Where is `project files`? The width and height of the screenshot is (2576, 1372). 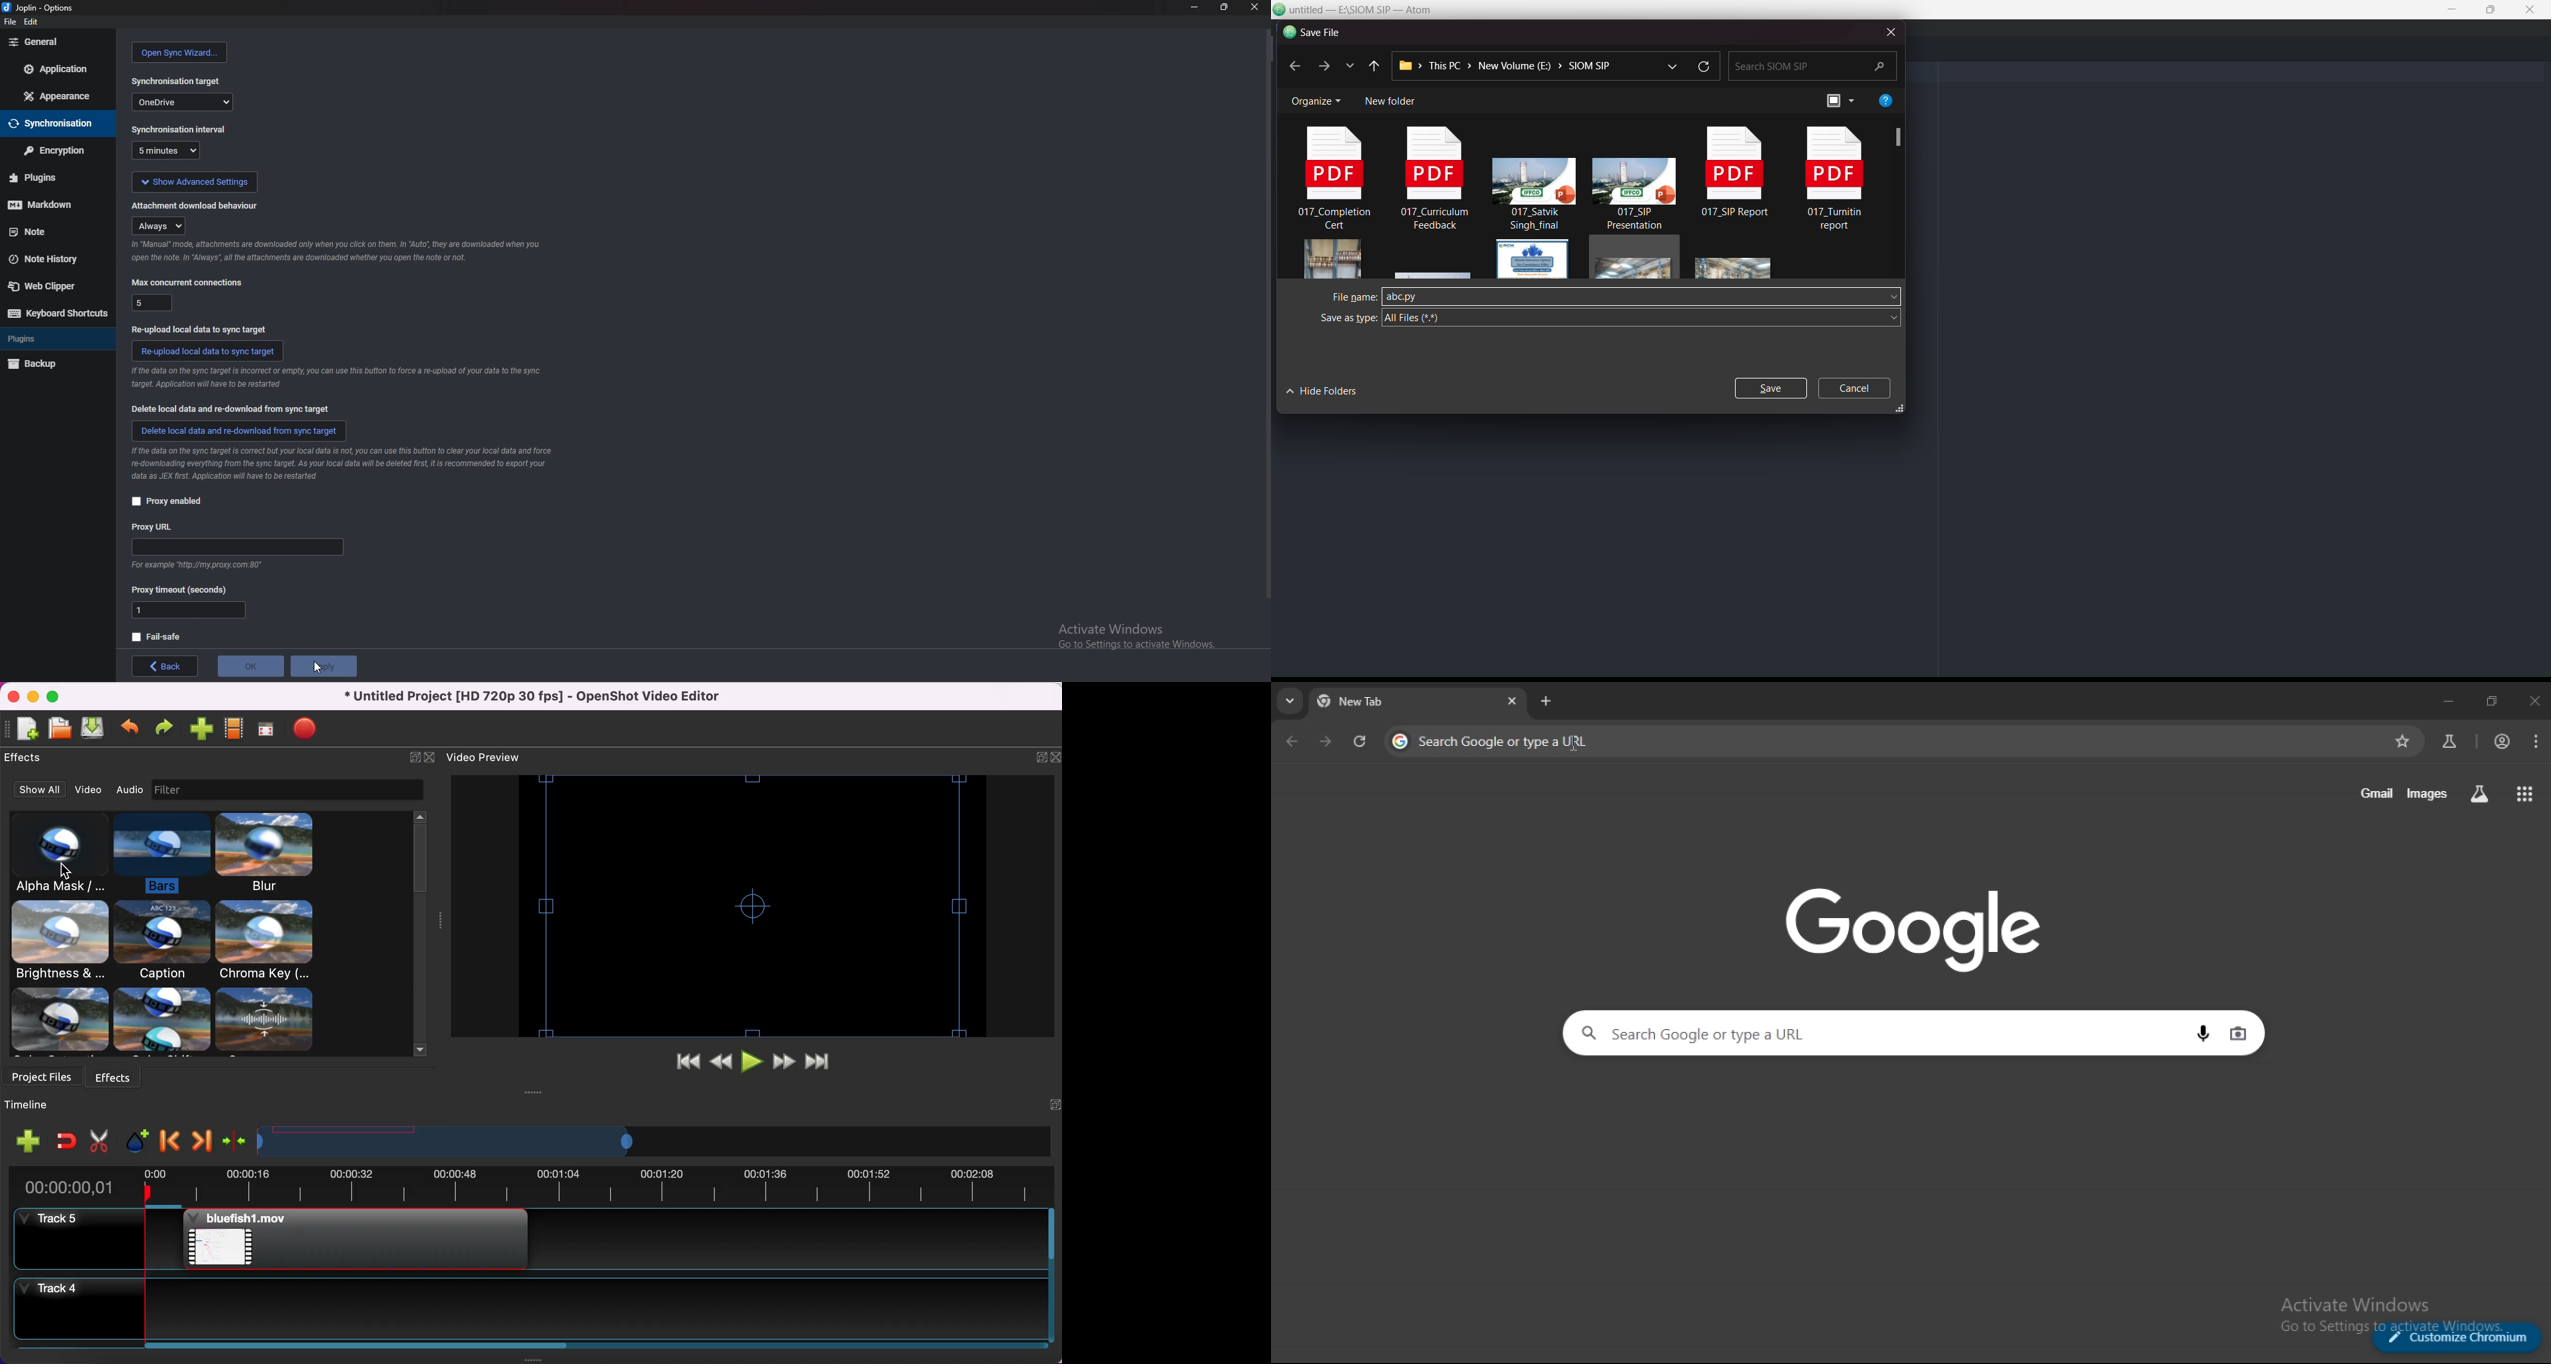 project files is located at coordinates (44, 1079).